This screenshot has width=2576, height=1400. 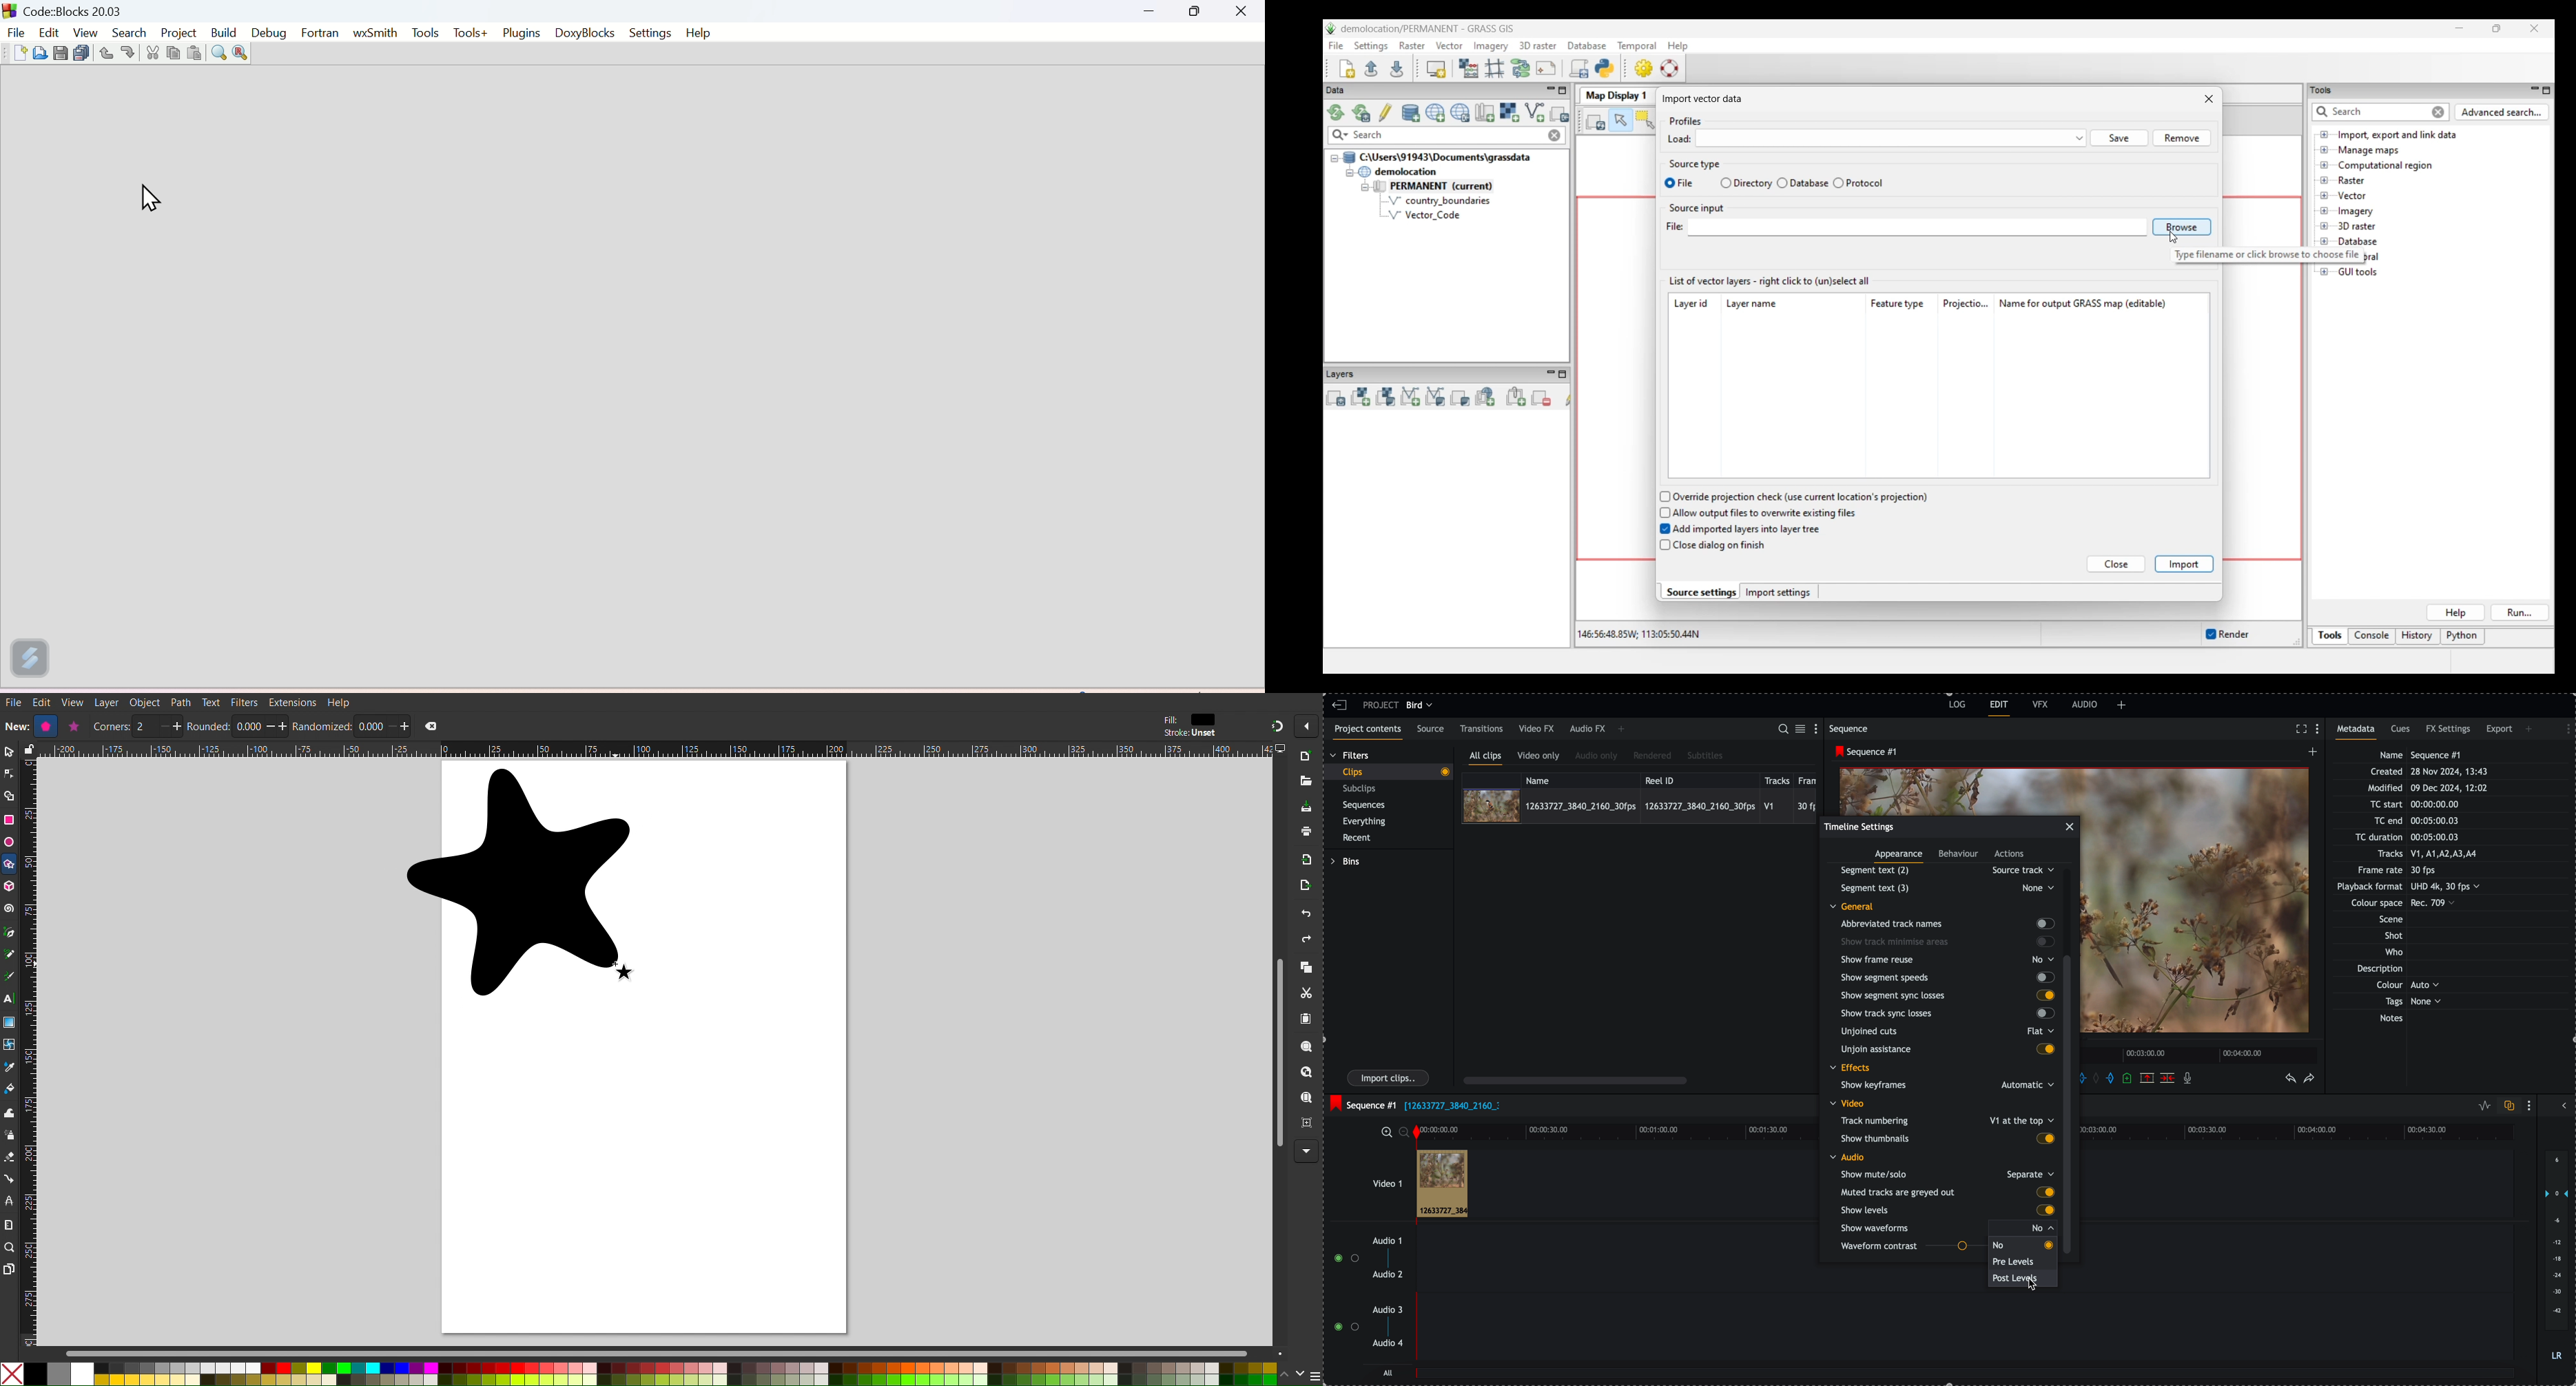 What do you see at coordinates (2000, 709) in the screenshot?
I see `edit` at bounding box center [2000, 709].